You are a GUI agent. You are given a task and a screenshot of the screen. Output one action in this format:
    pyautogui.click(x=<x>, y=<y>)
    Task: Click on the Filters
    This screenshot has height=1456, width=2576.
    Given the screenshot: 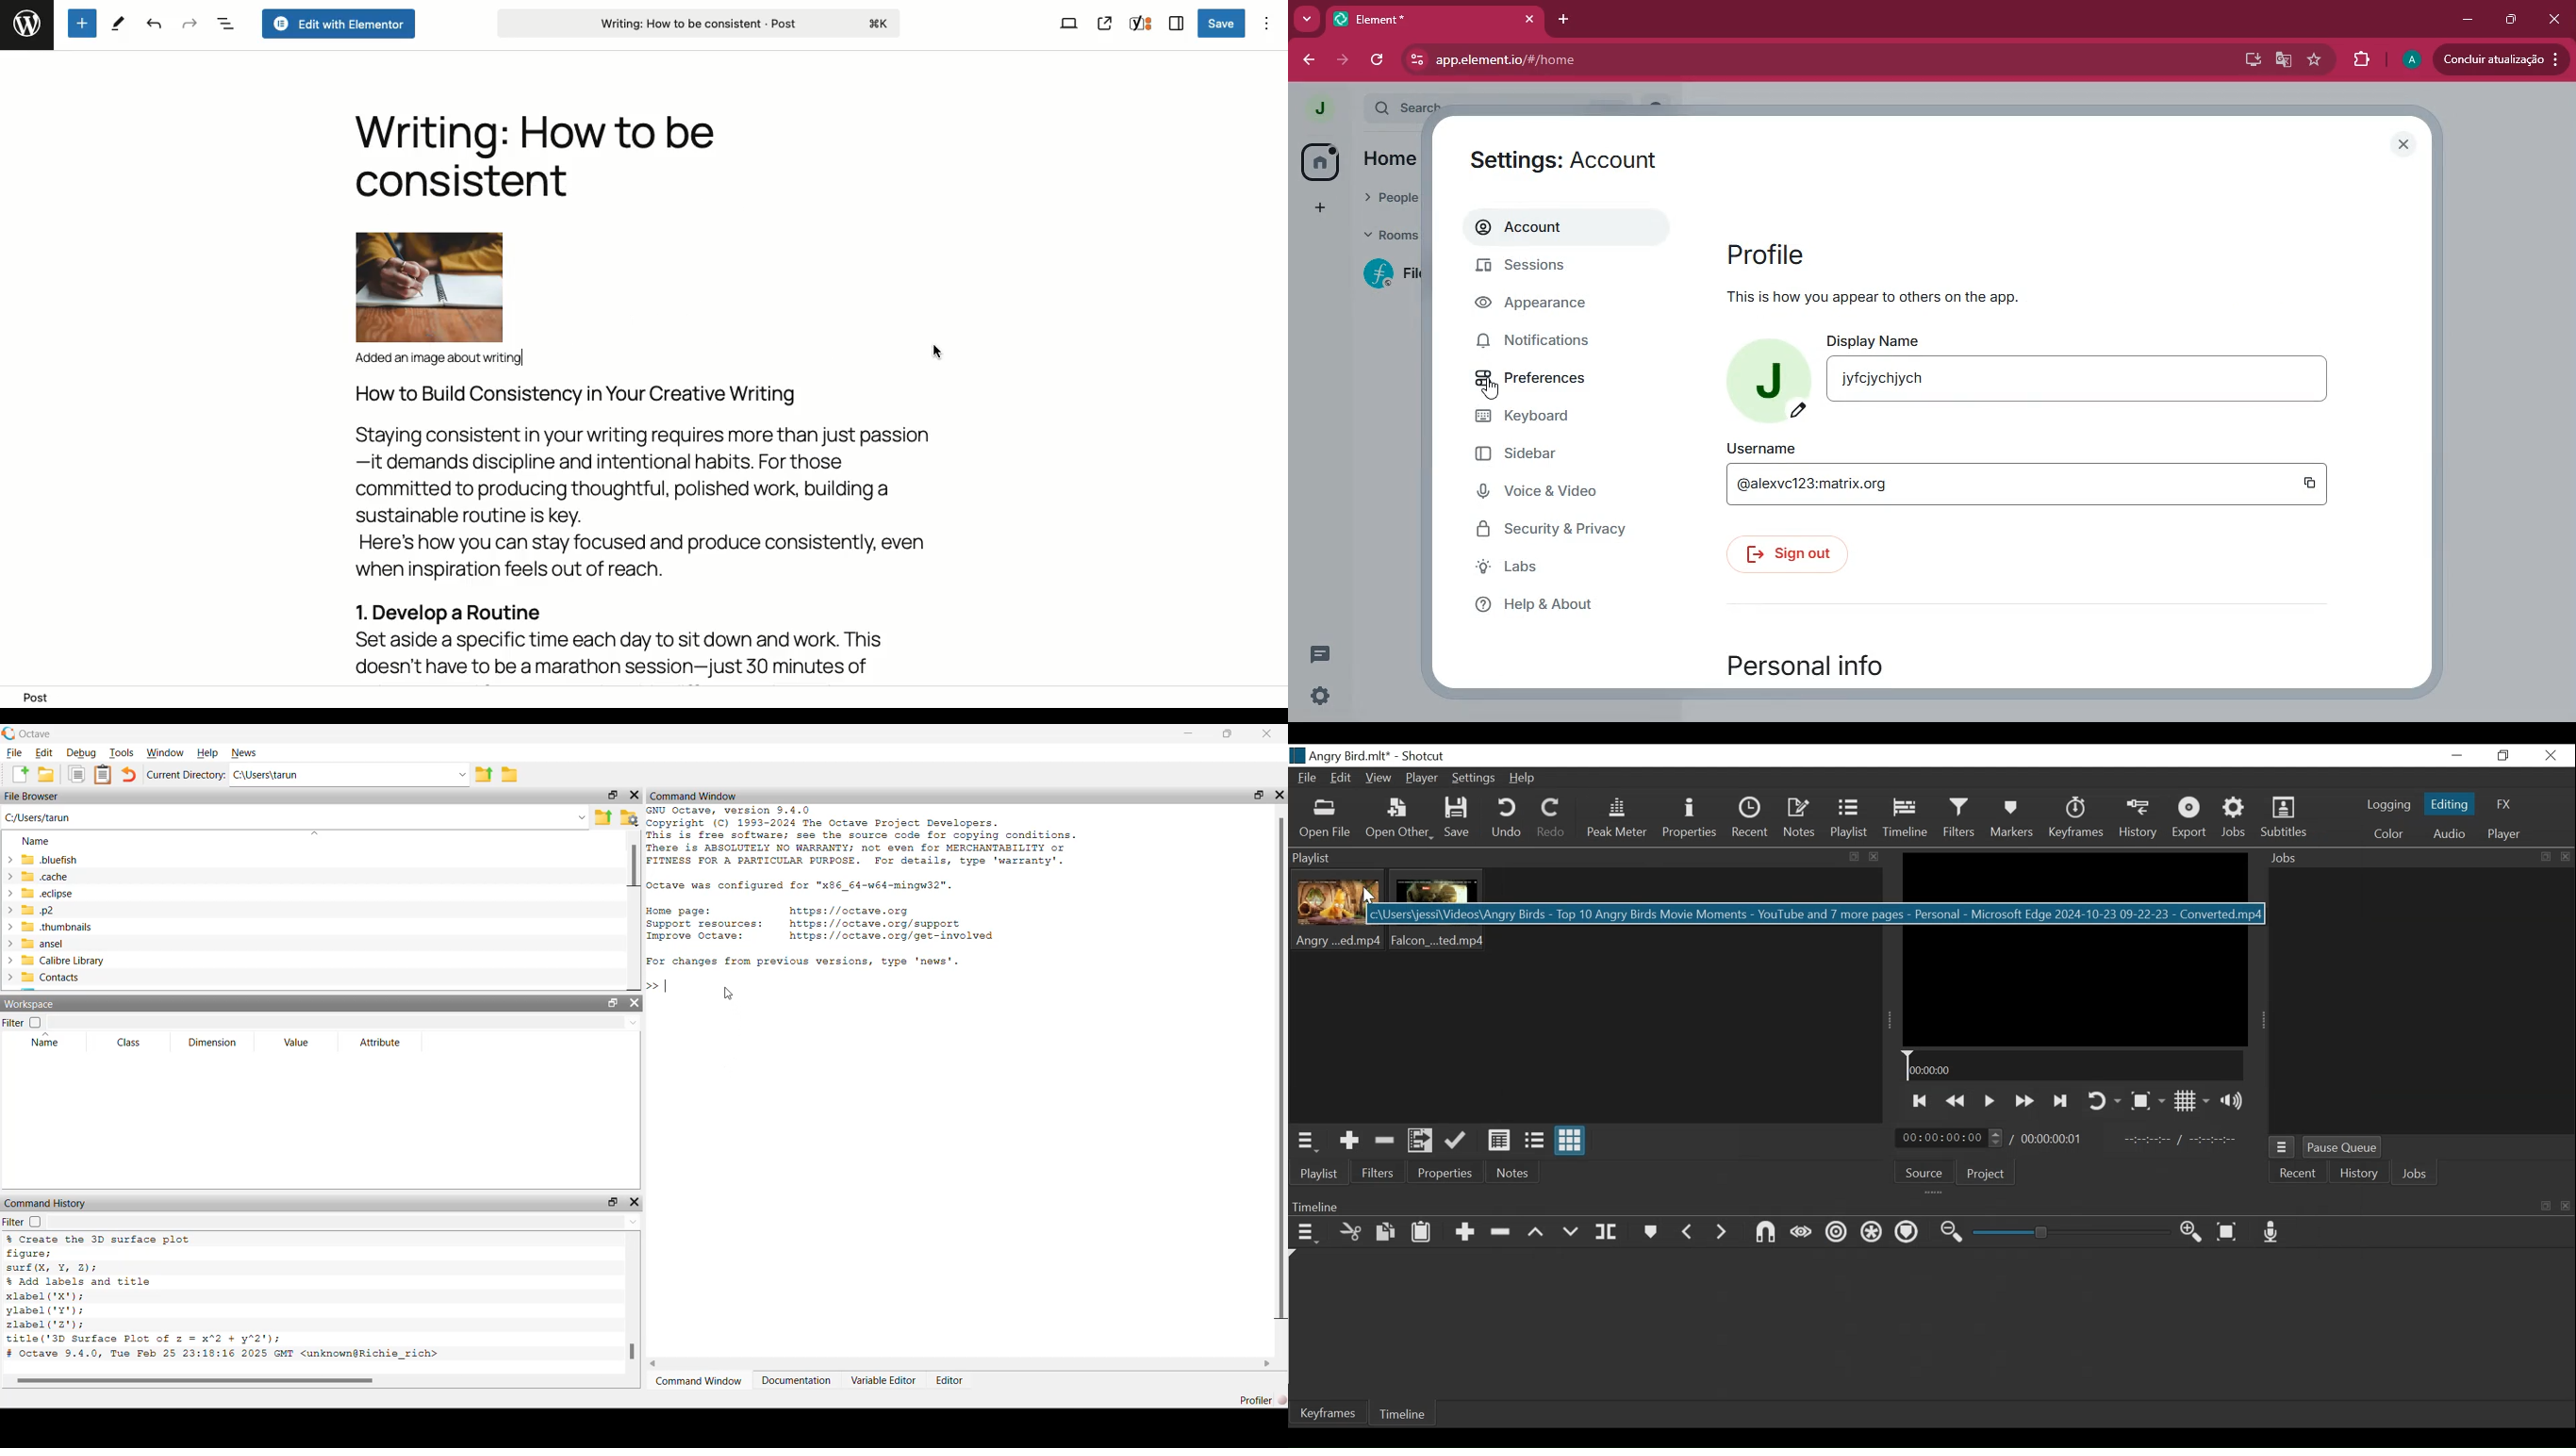 What is the action you would take?
    pyautogui.click(x=1377, y=1174)
    